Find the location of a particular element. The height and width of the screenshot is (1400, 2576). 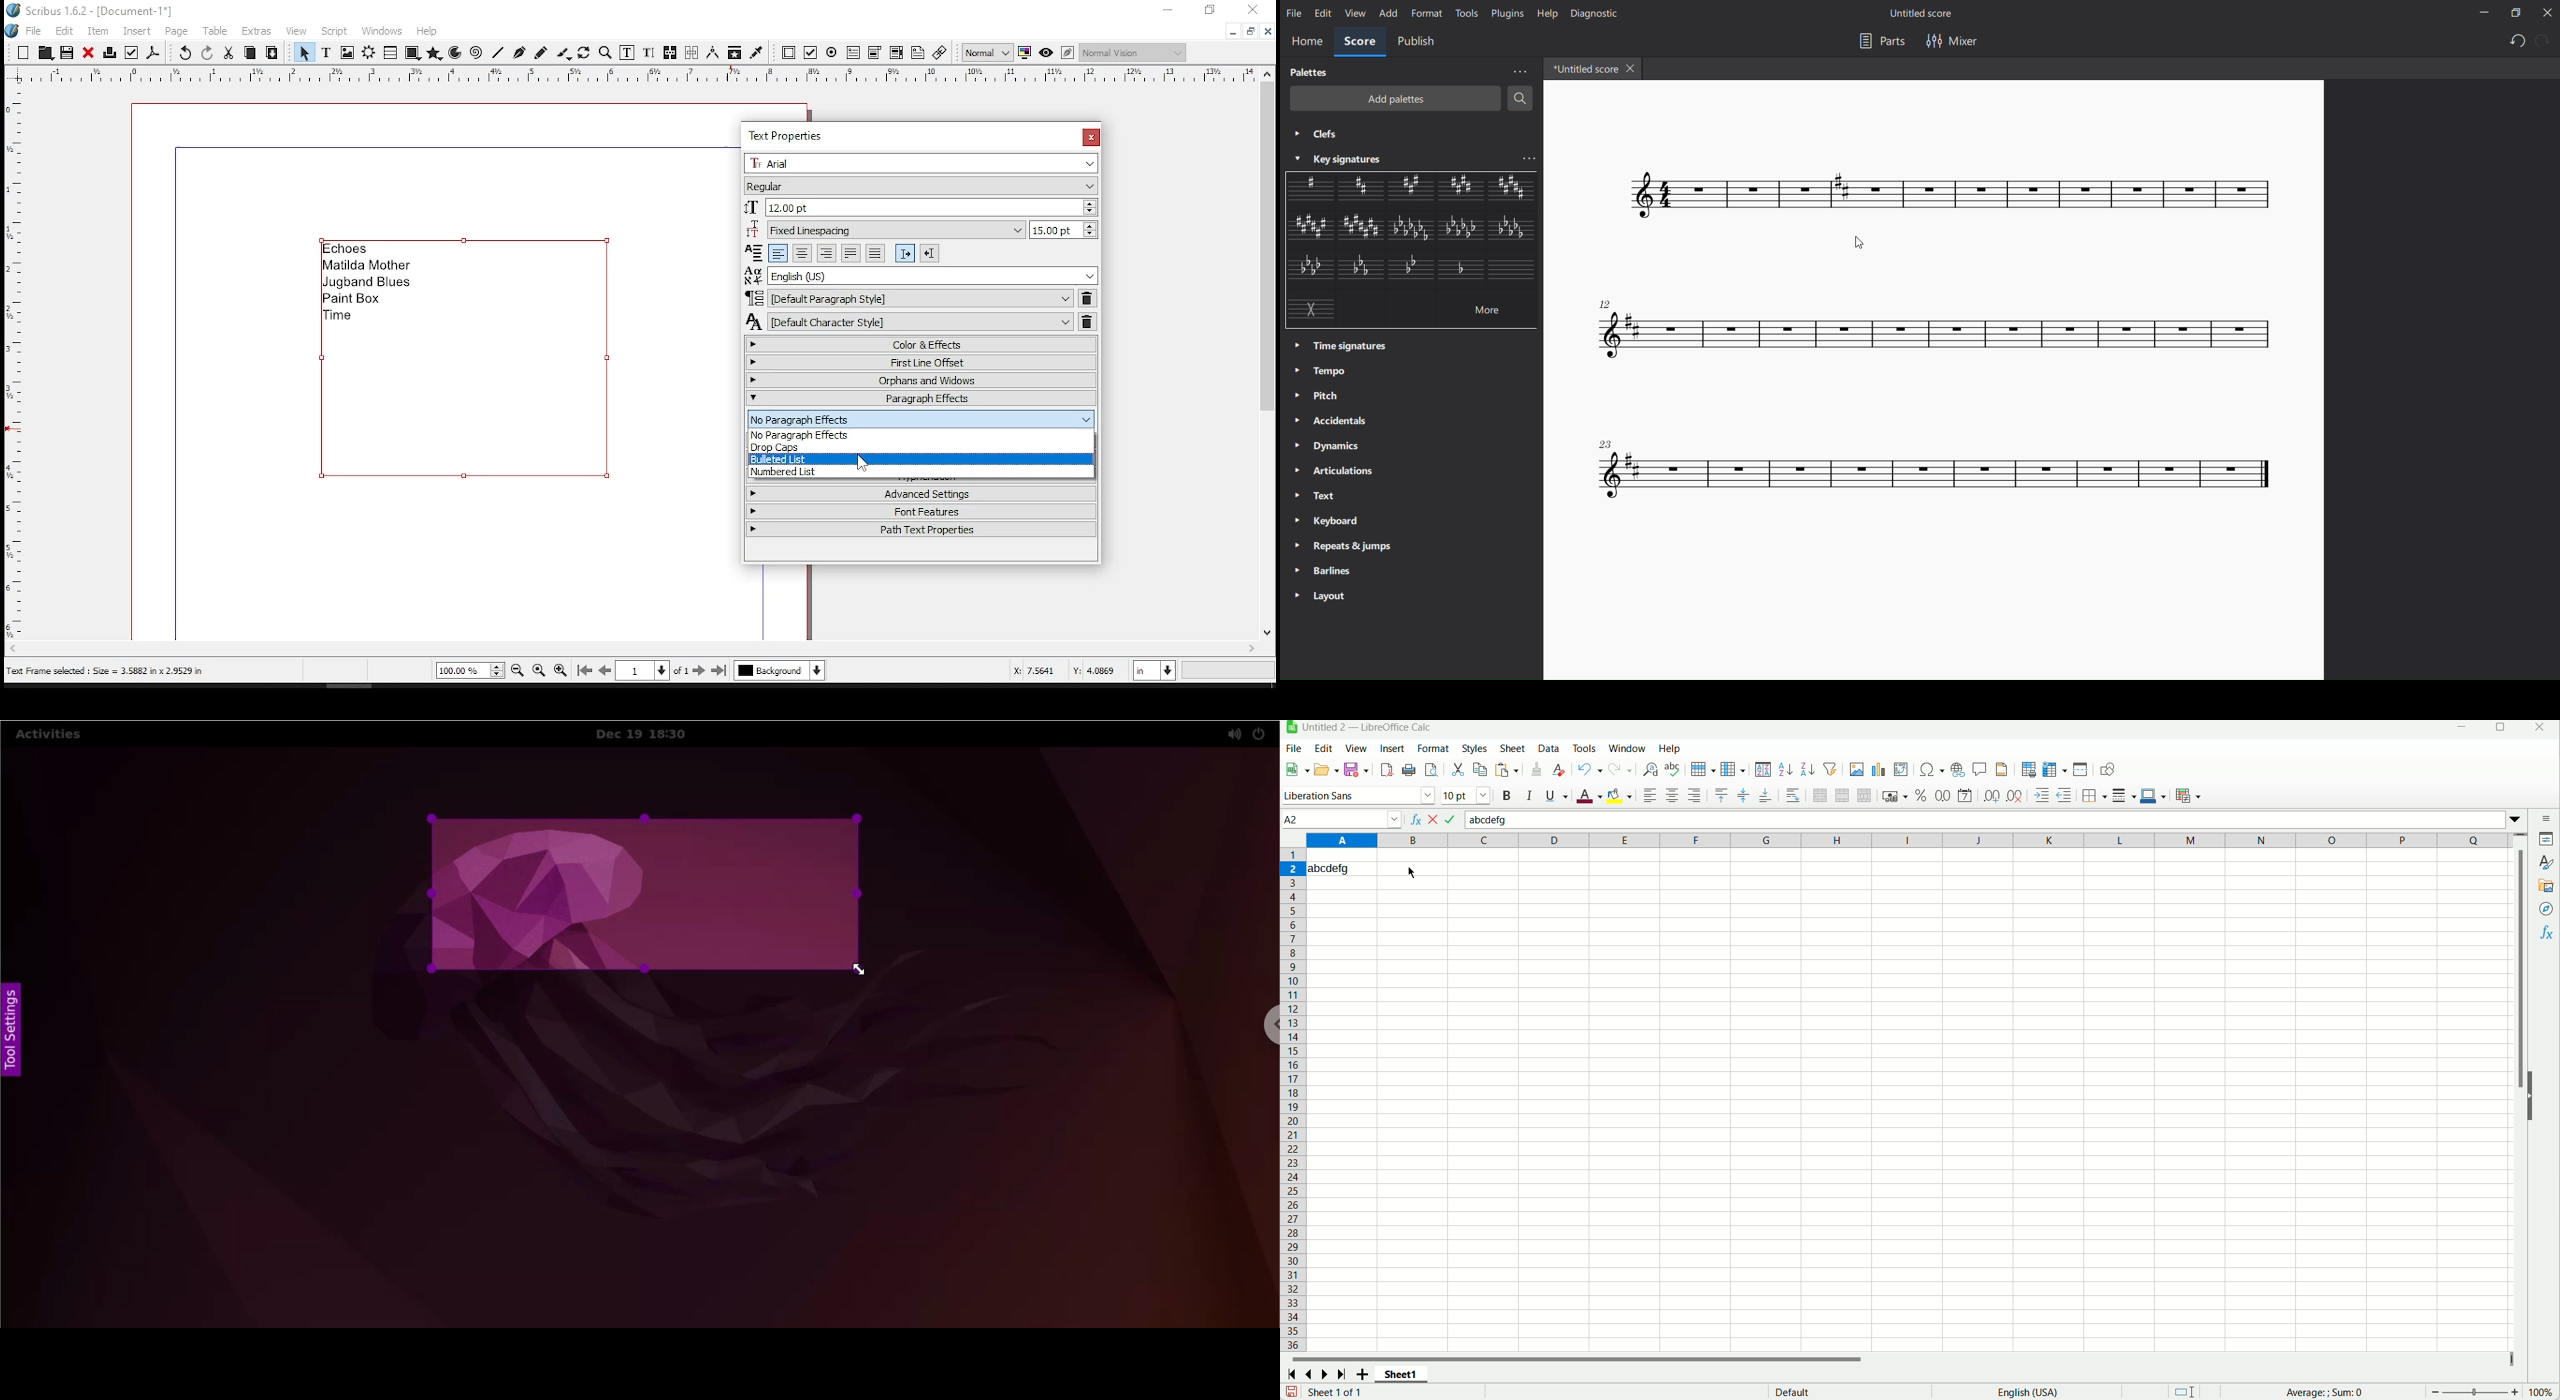

format is located at coordinates (1435, 749).